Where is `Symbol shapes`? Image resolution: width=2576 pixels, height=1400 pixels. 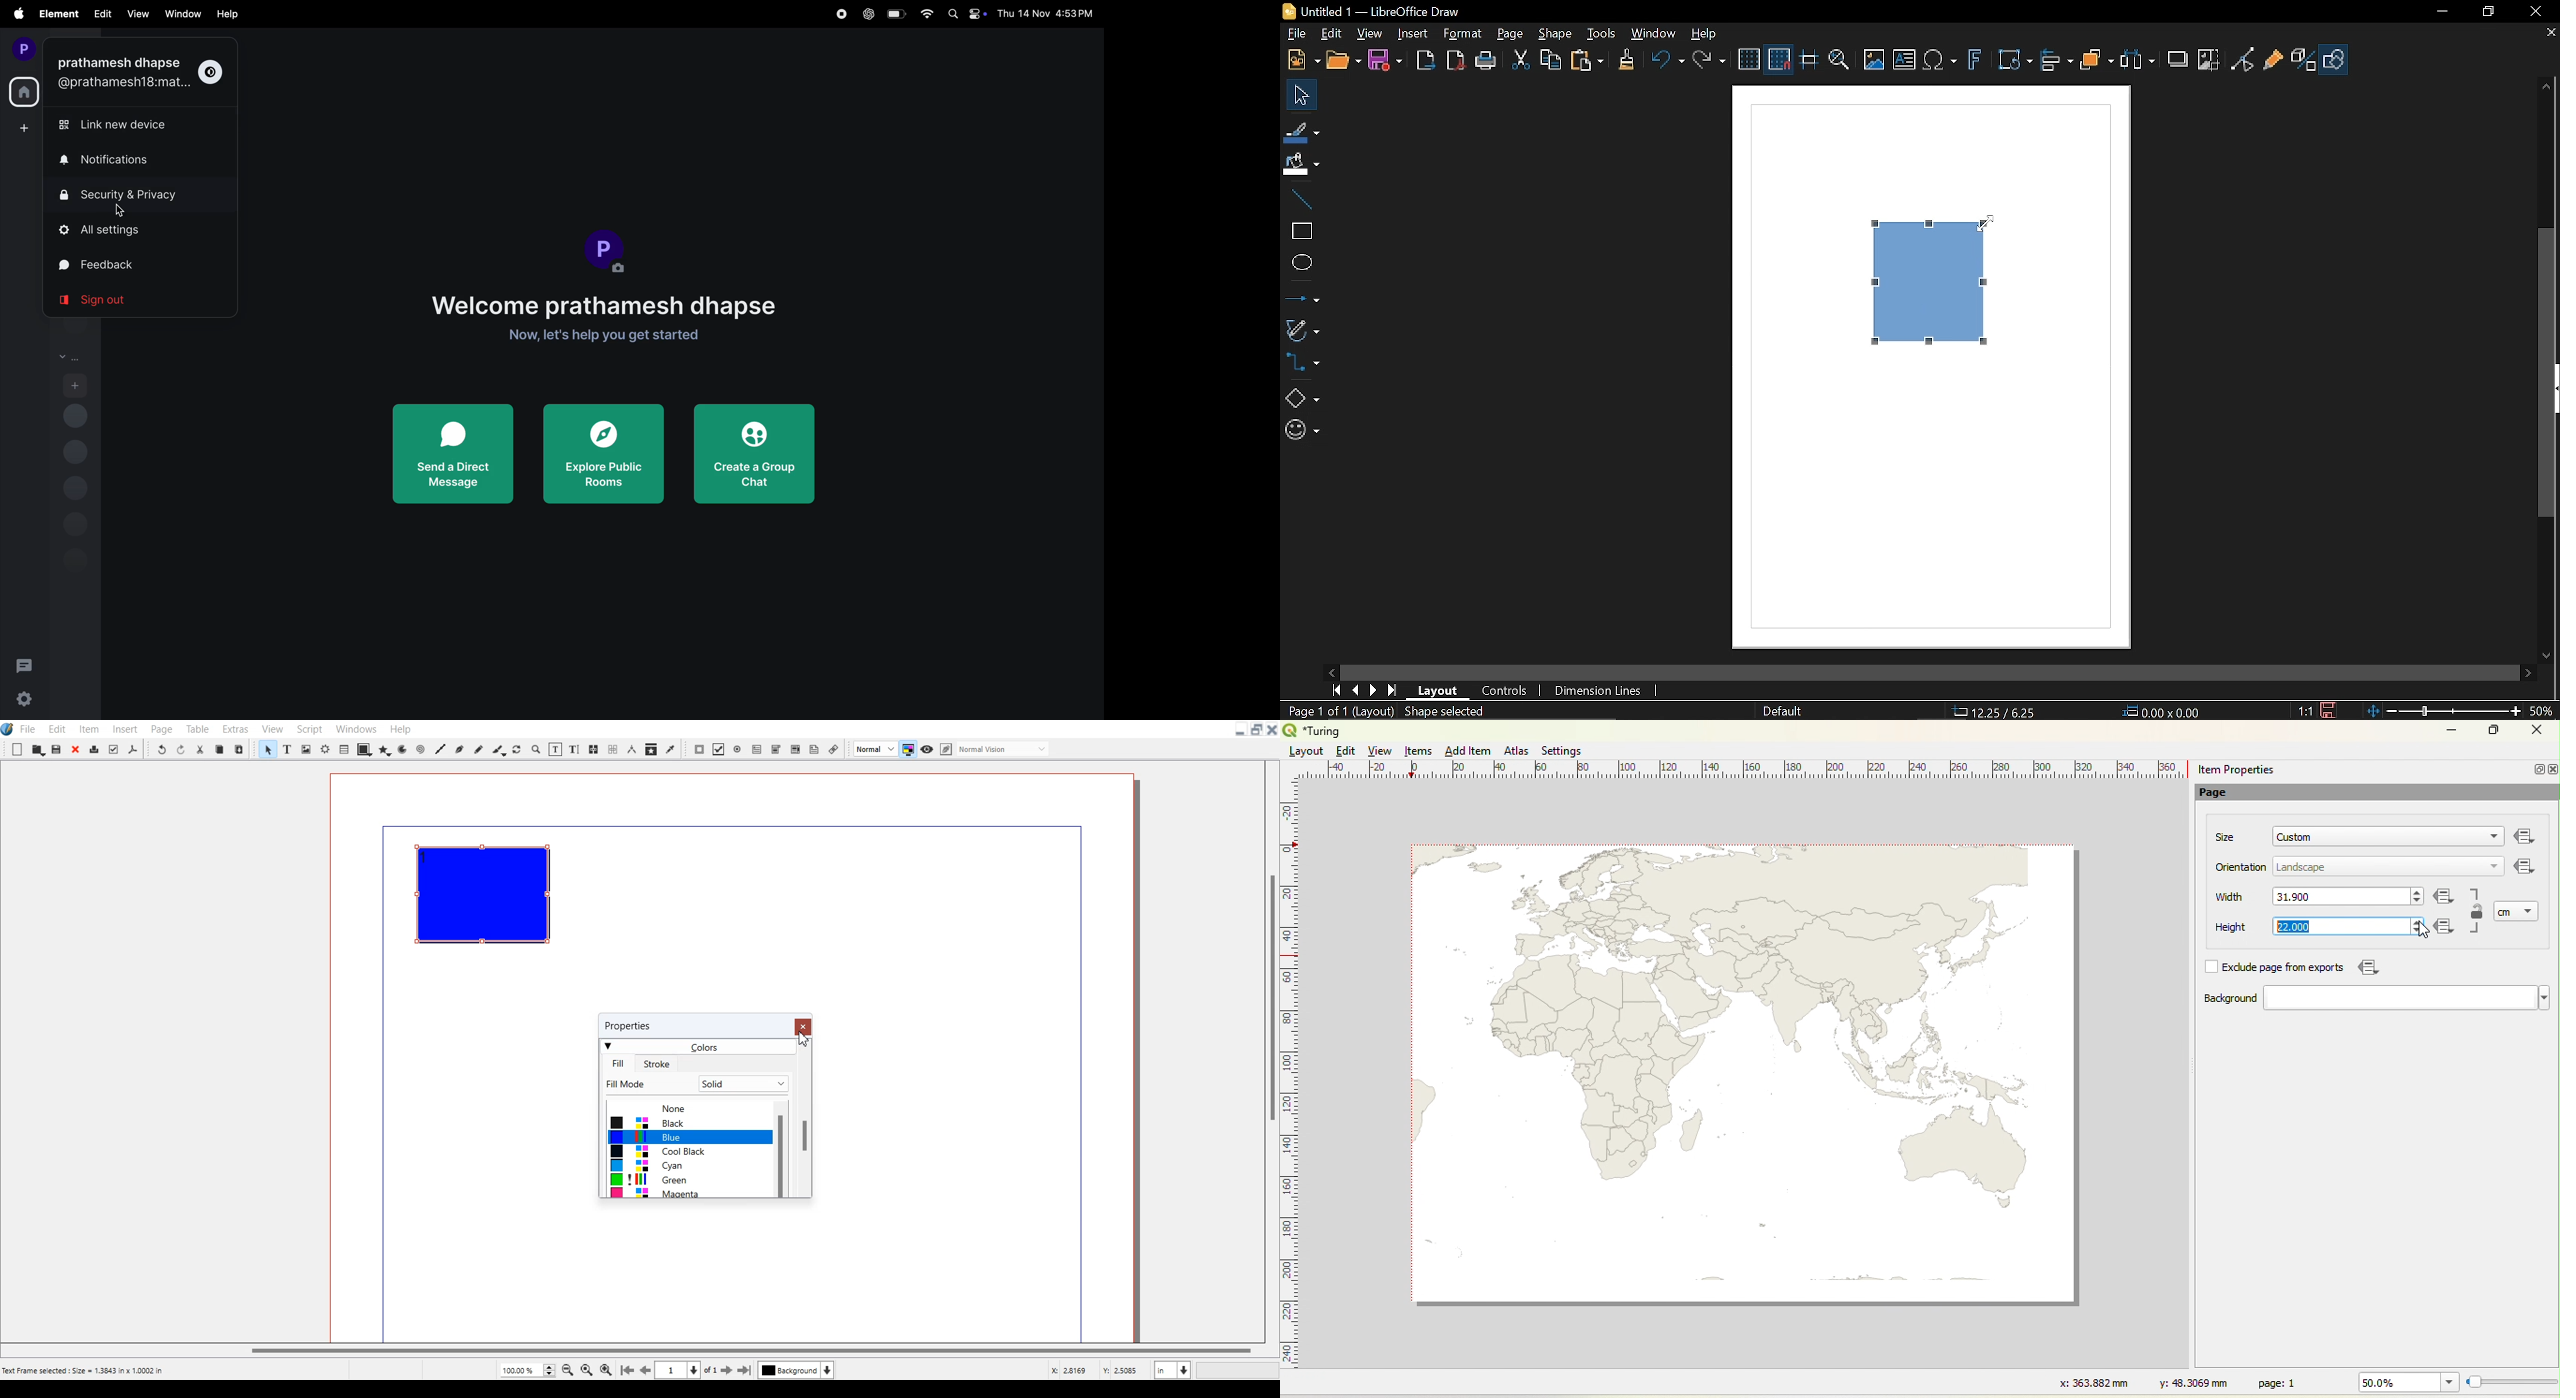 Symbol shapes is located at coordinates (1300, 432).